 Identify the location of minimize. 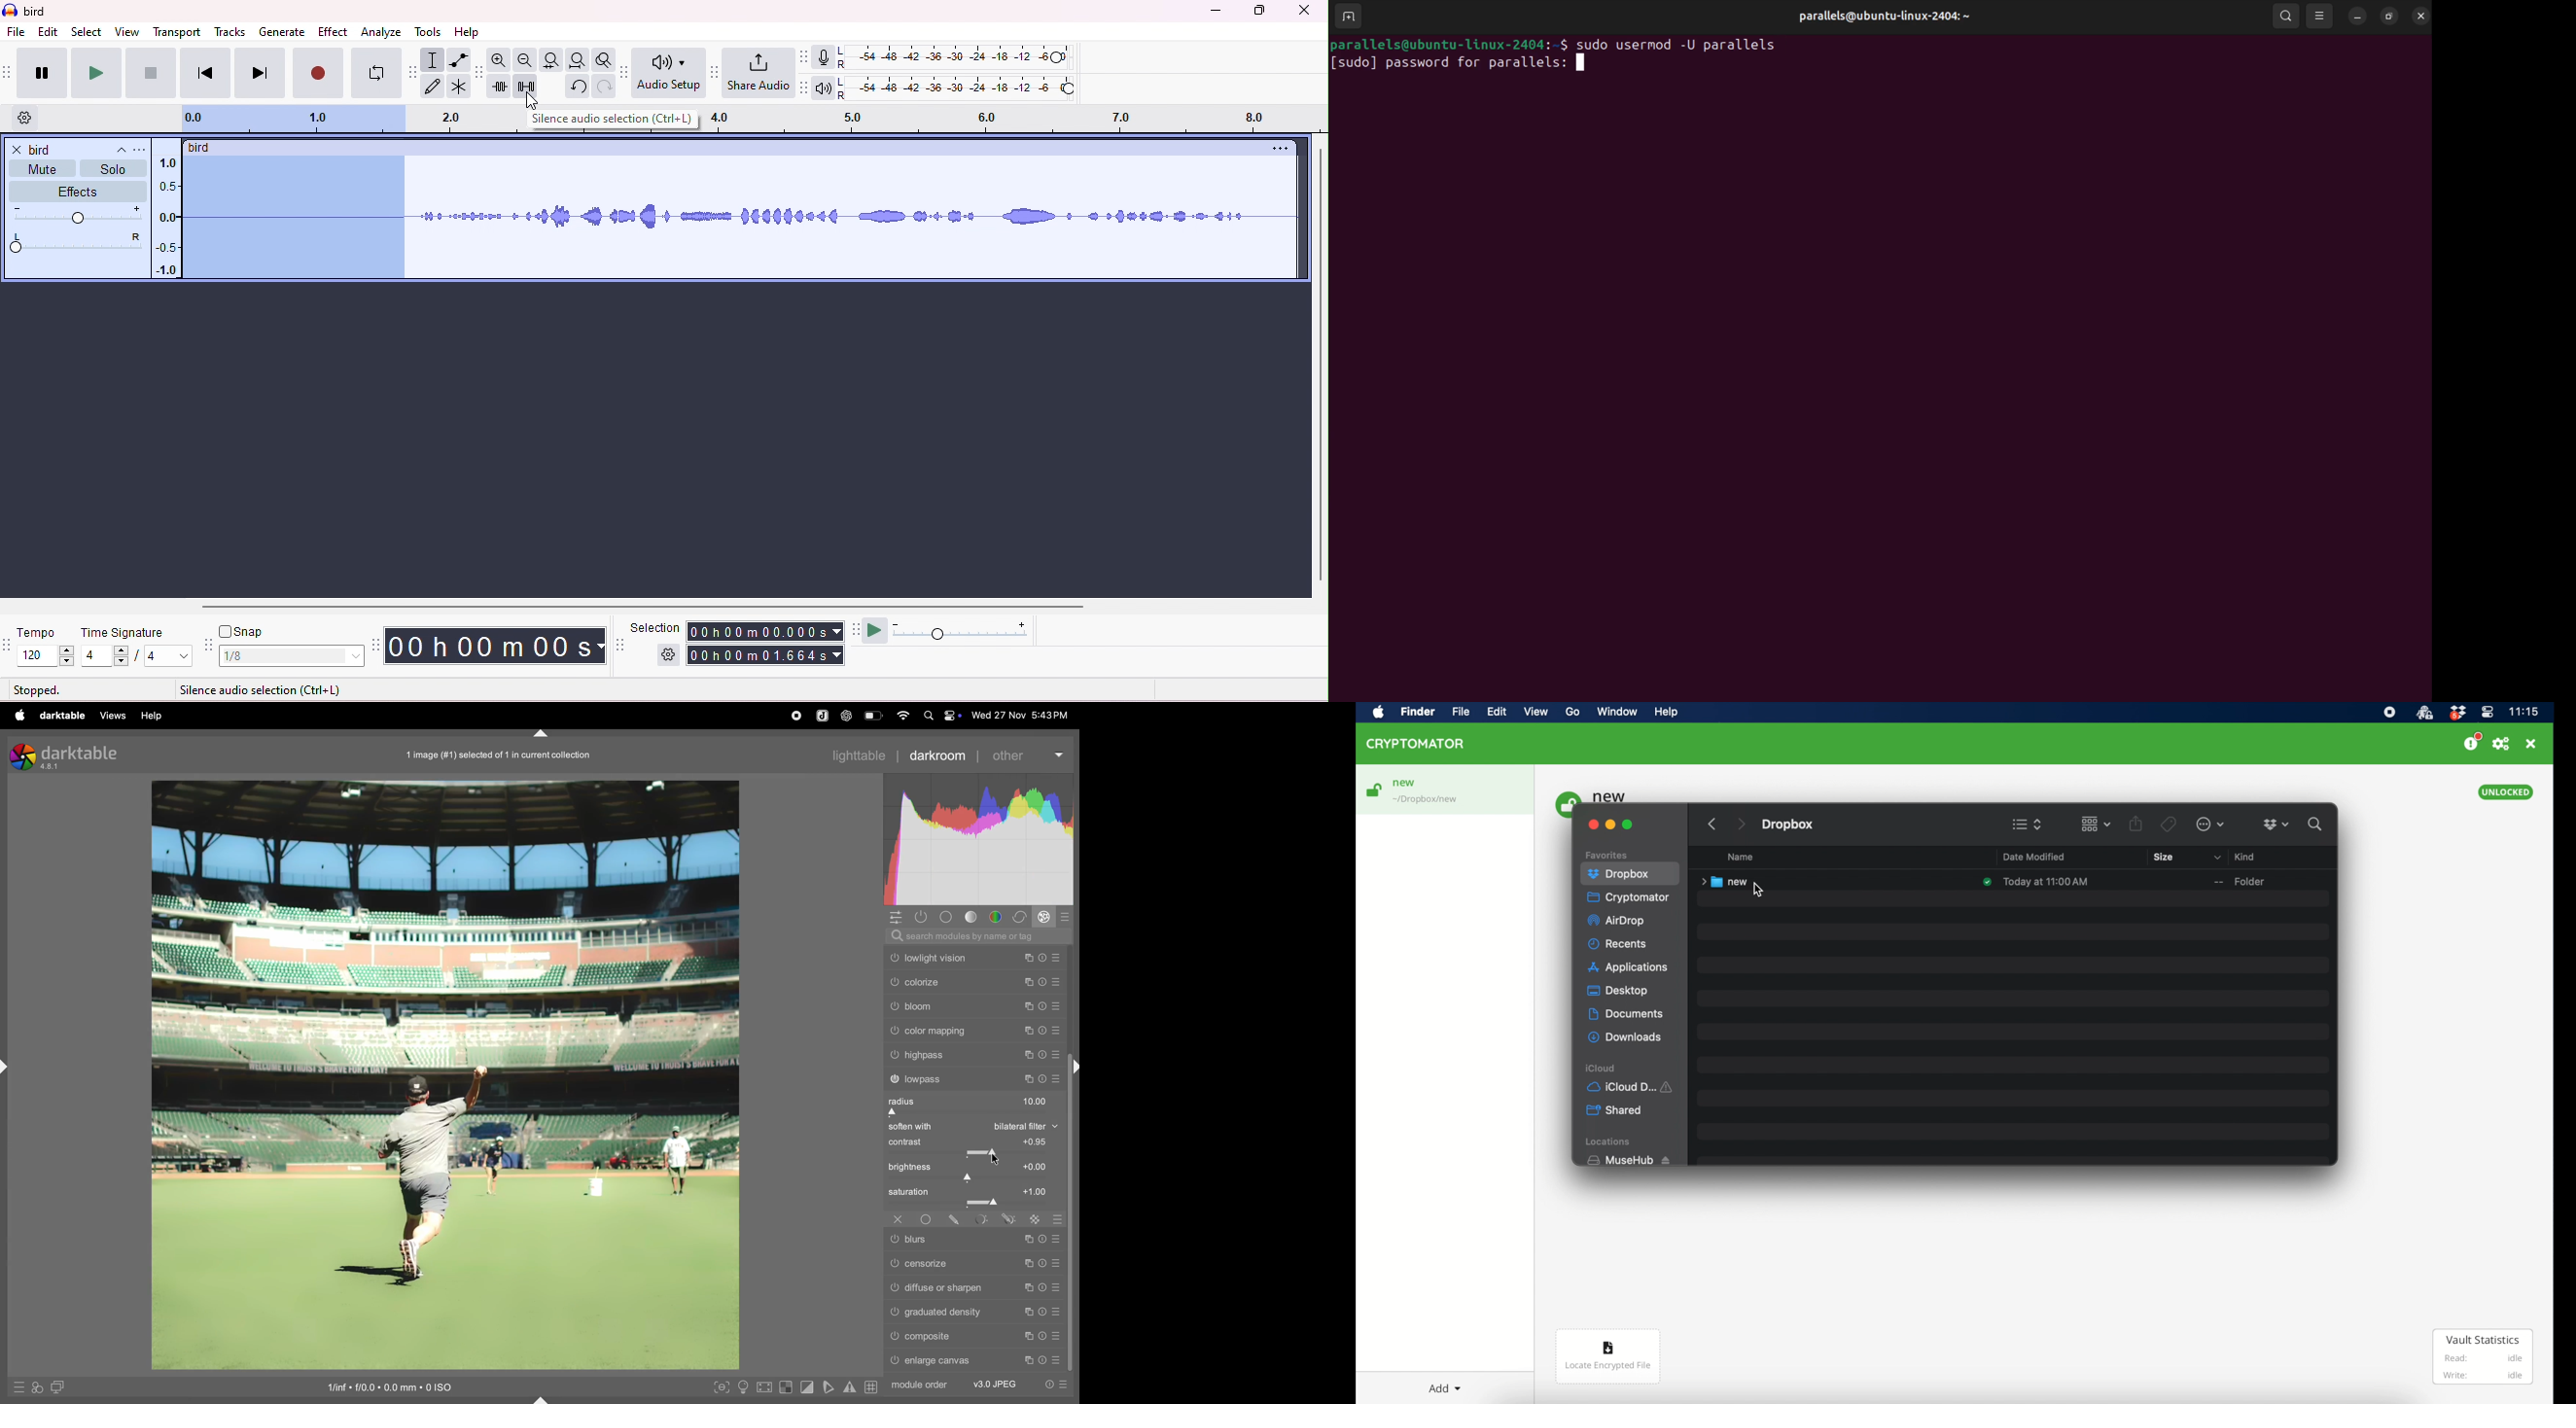
(1610, 825).